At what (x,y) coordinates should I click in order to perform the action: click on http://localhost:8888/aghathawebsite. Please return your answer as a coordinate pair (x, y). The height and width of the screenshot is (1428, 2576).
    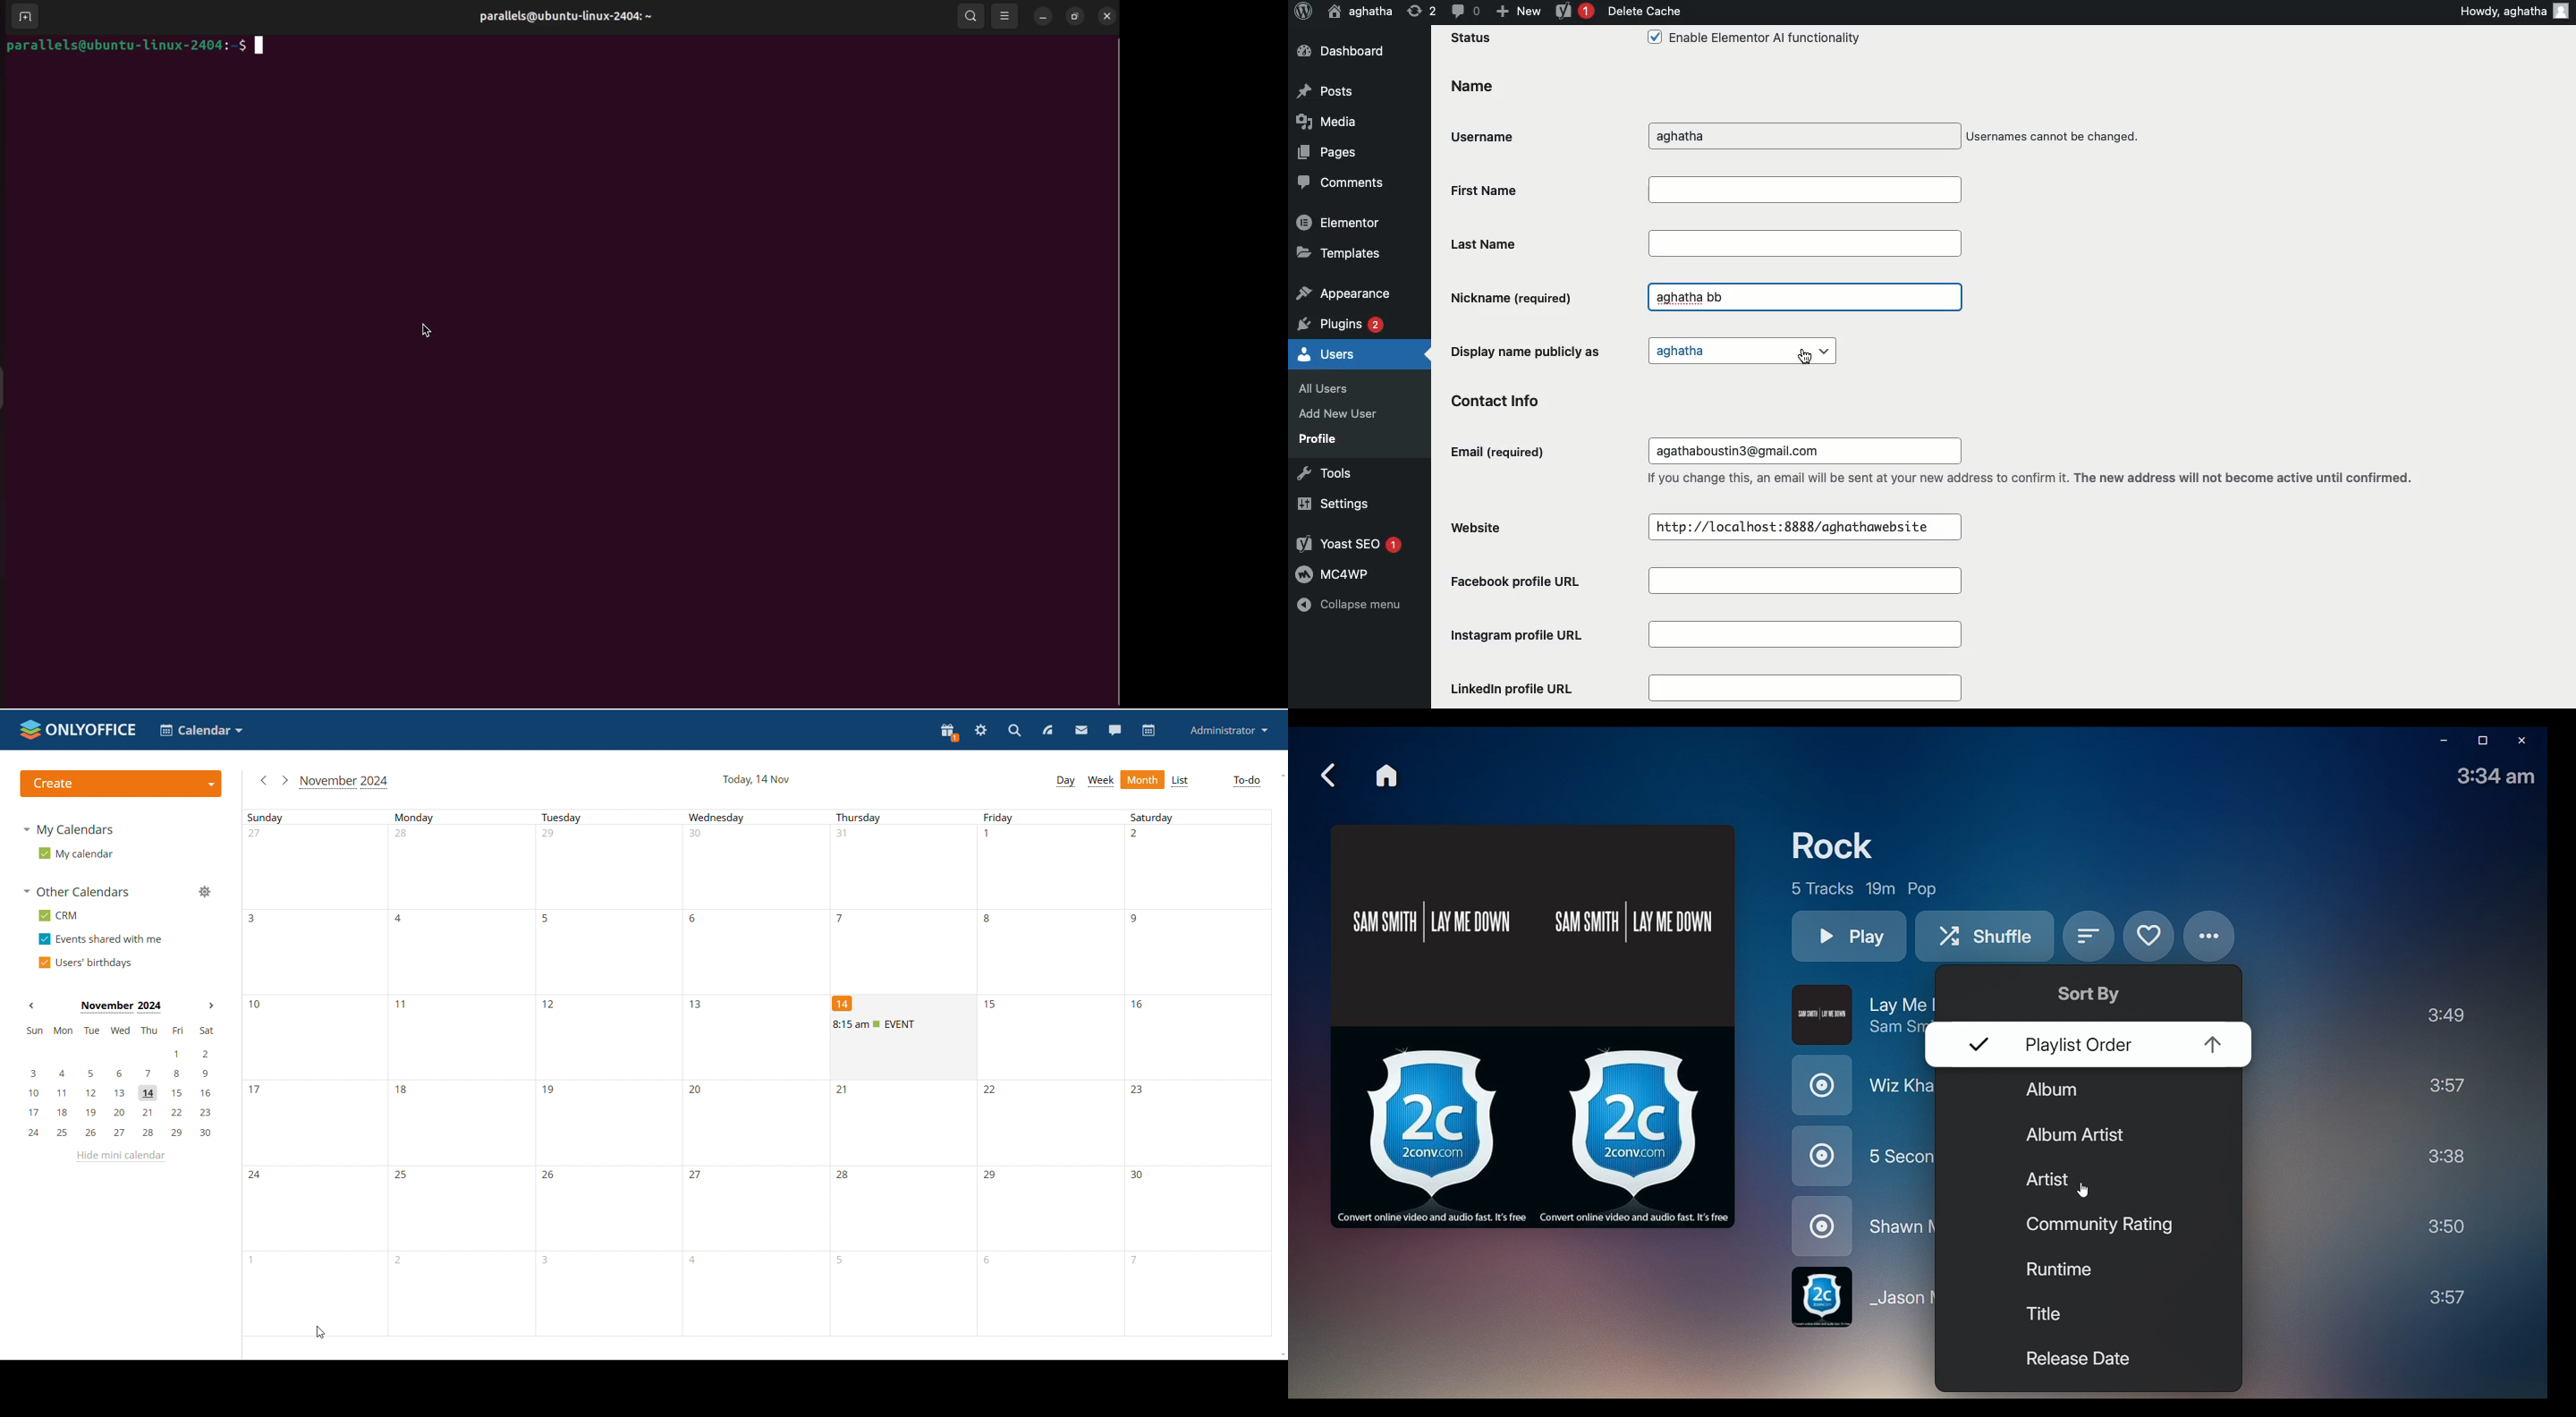
    Looking at the image, I should click on (1795, 526).